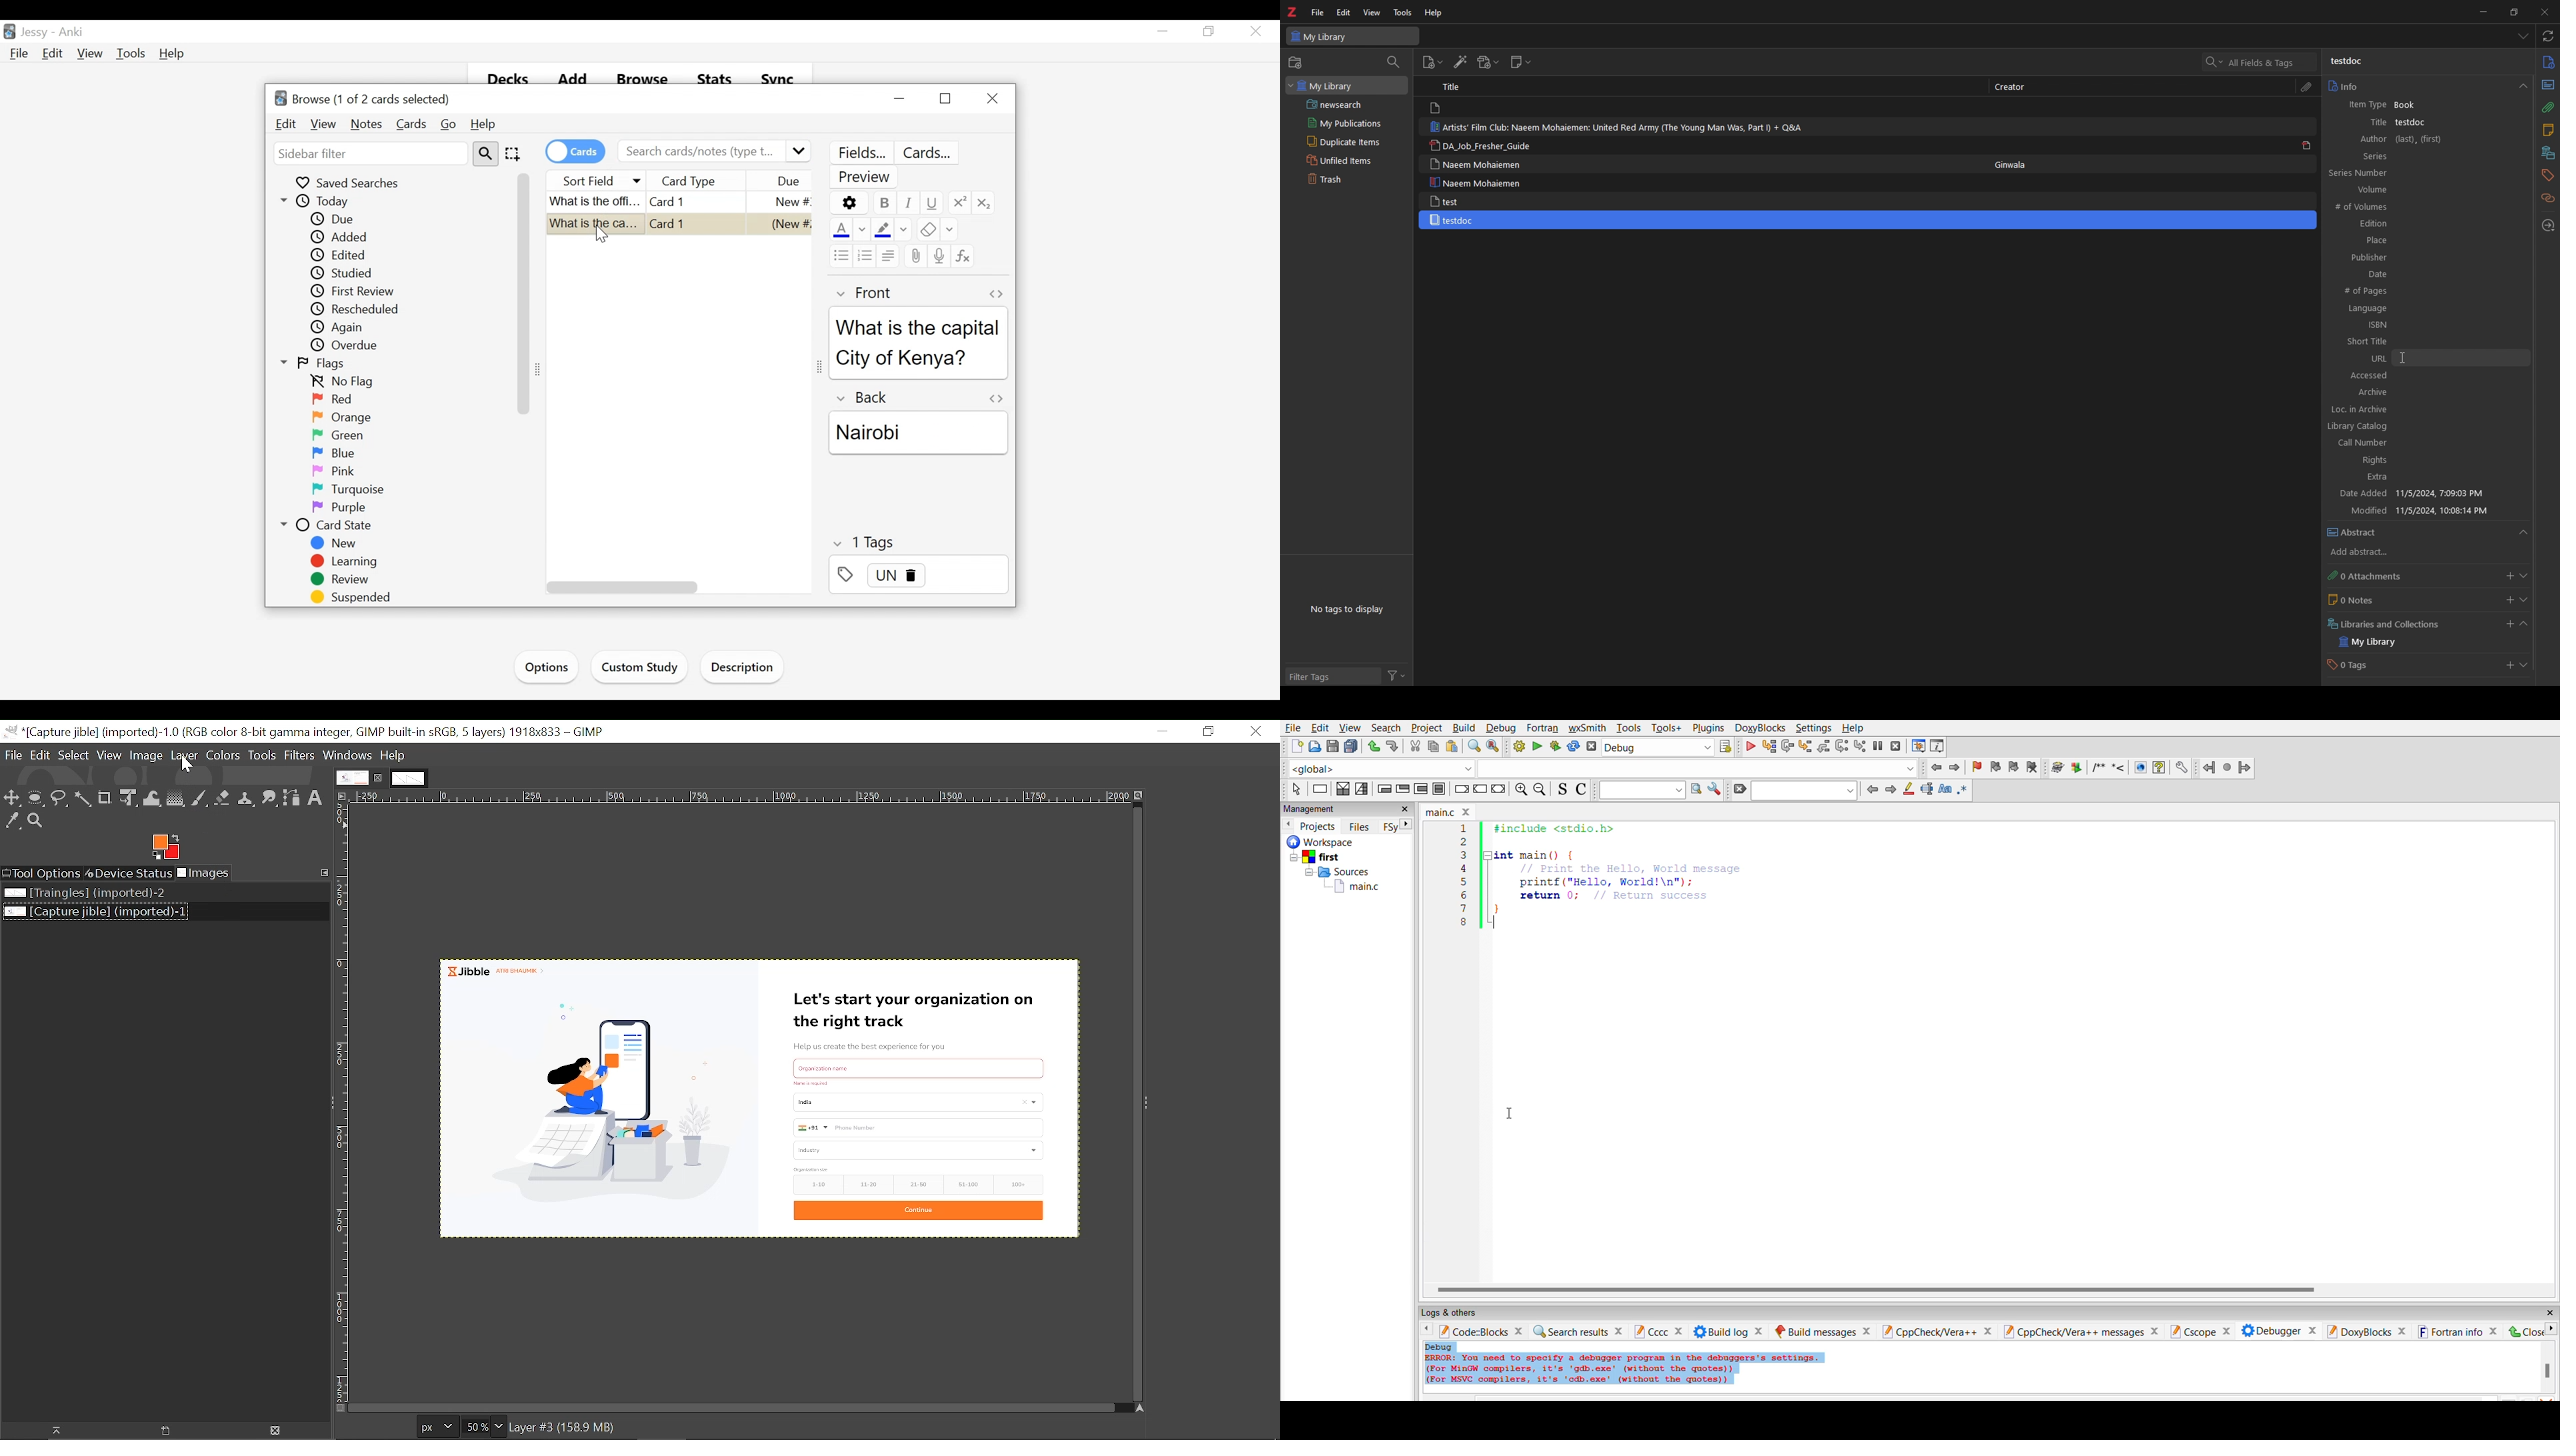  What do you see at coordinates (1896, 745) in the screenshot?
I see `stop debugger` at bounding box center [1896, 745].